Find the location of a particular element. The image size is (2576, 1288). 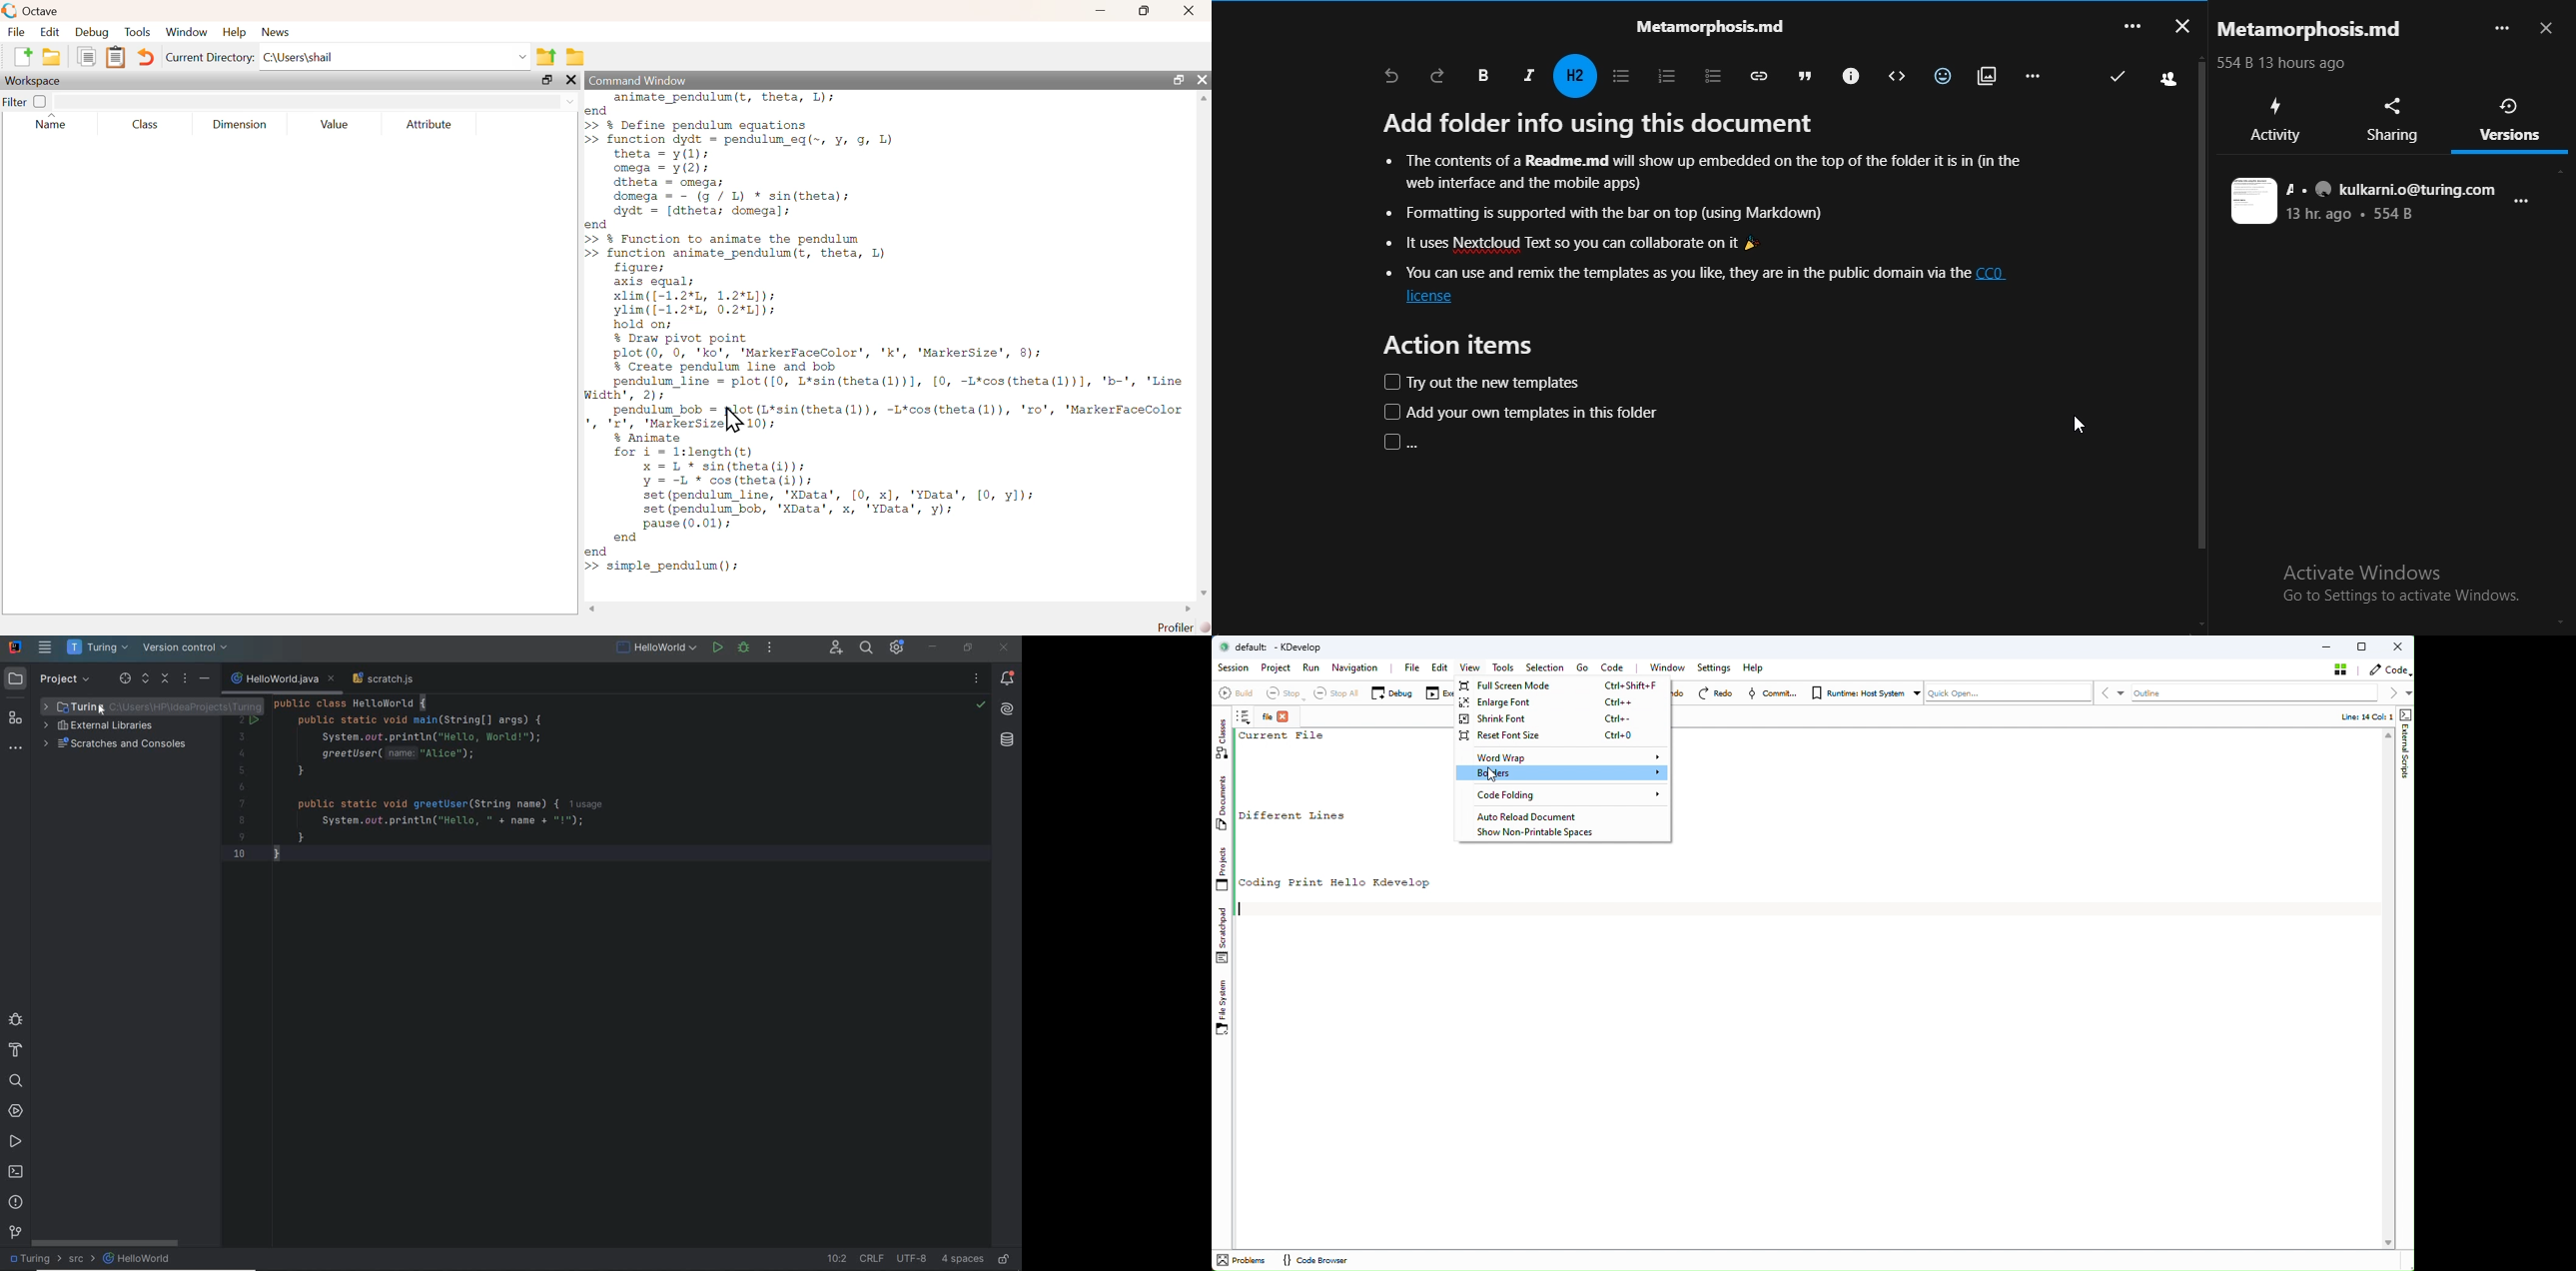

more options is located at coordinates (2526, 208).